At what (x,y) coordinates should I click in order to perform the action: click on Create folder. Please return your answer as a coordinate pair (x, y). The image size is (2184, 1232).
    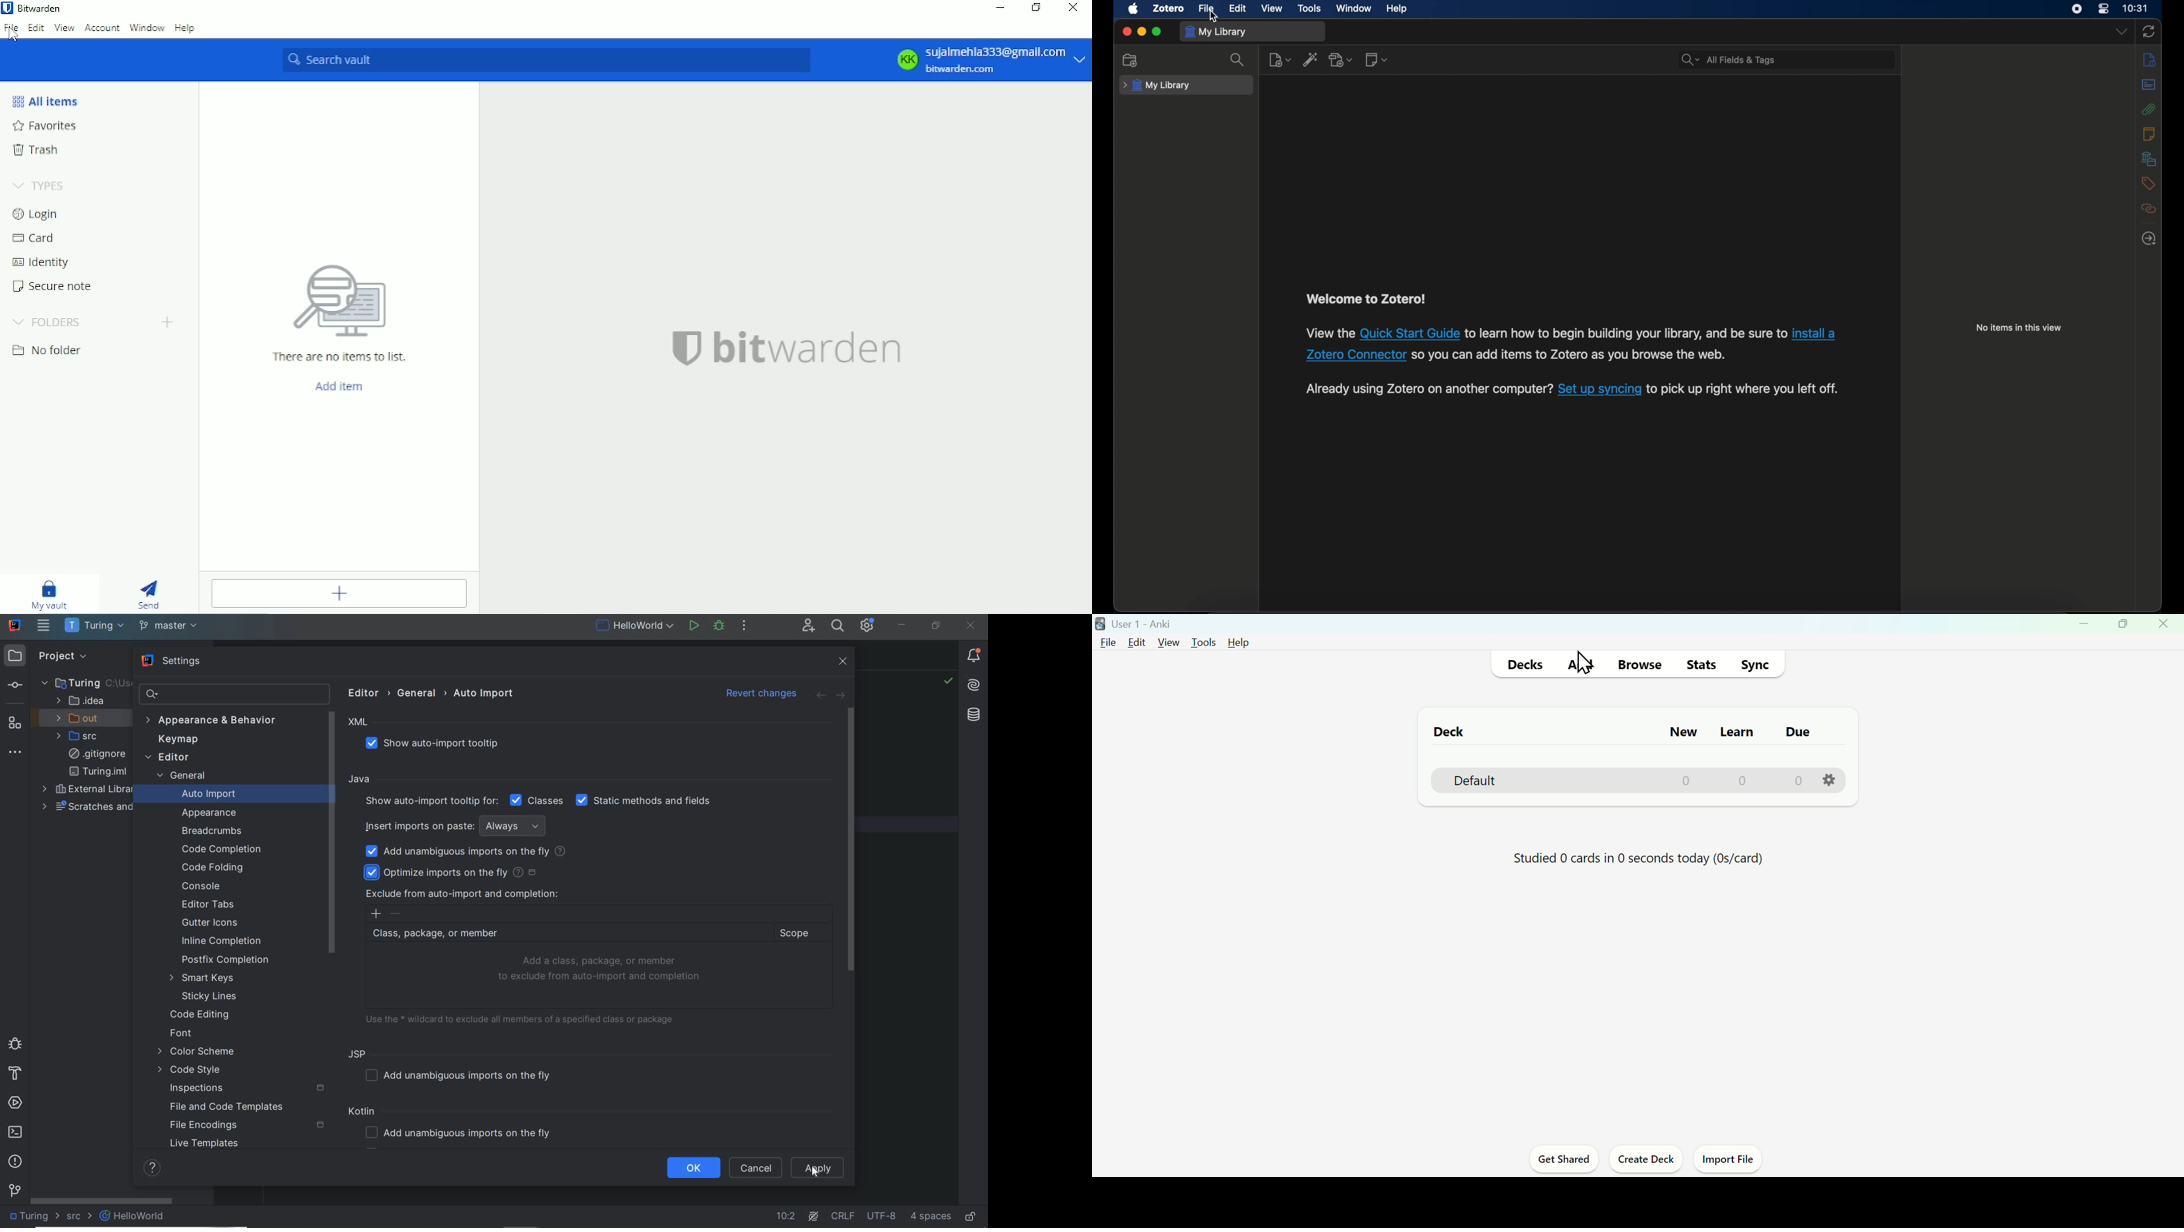
    Looking at the image, I should click on (169, 322).